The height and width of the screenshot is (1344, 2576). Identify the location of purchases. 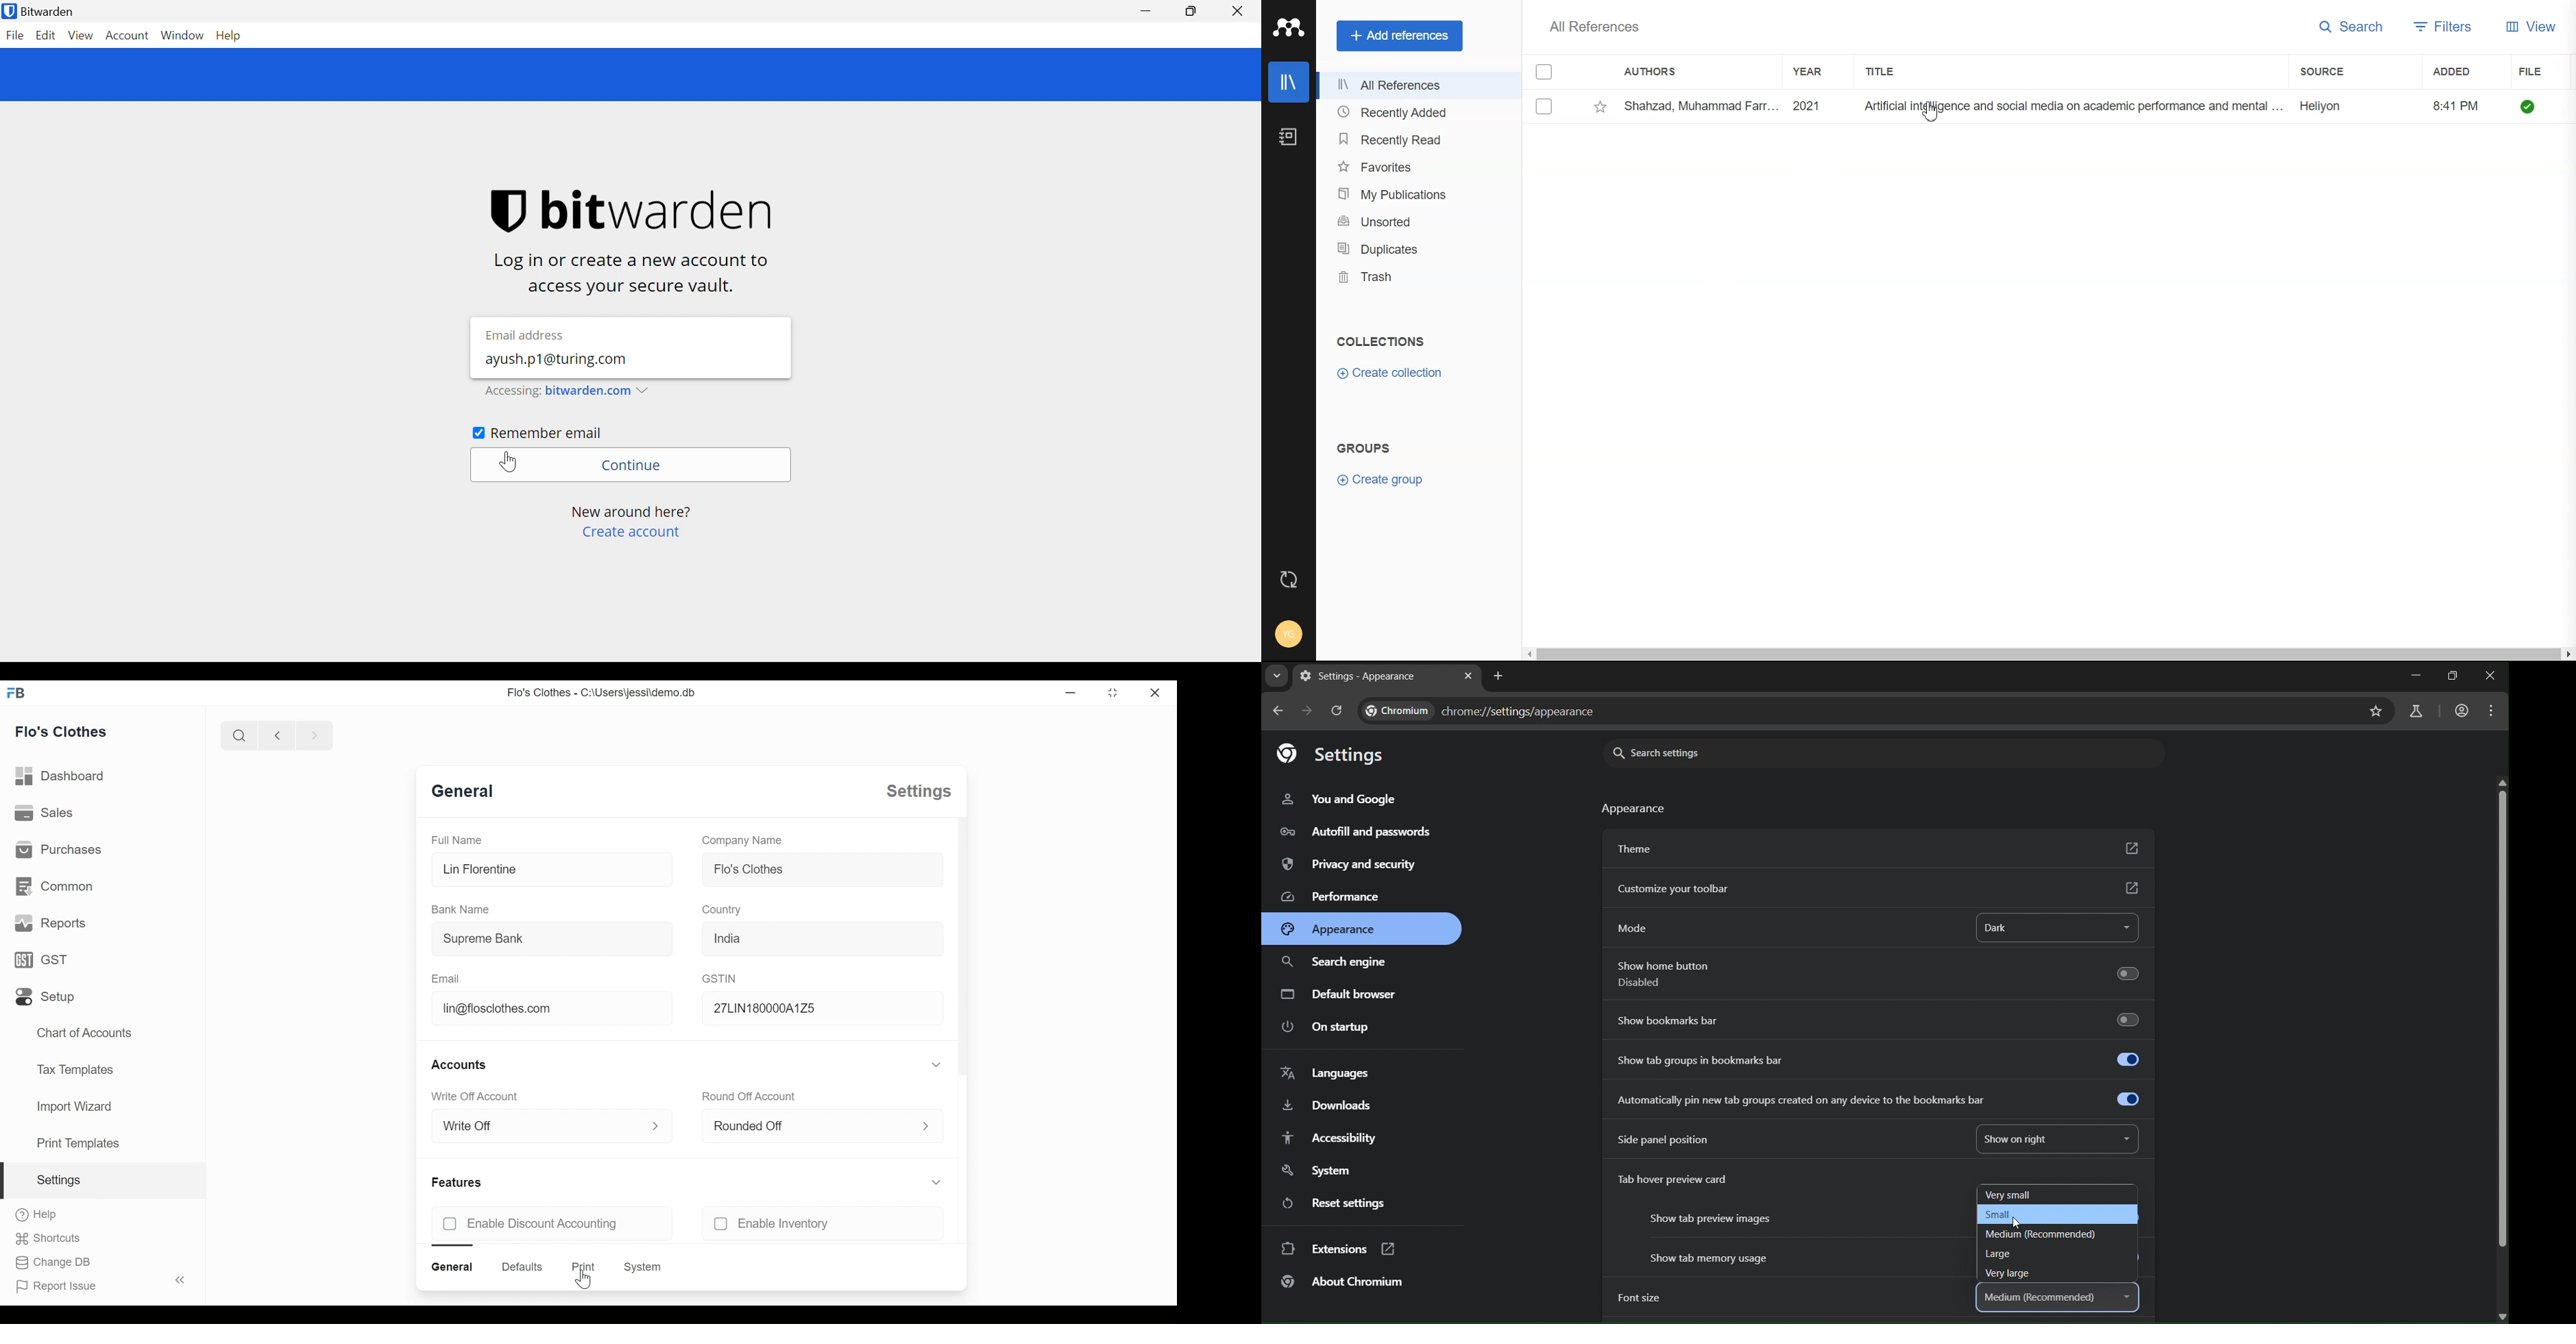
(58, 849).